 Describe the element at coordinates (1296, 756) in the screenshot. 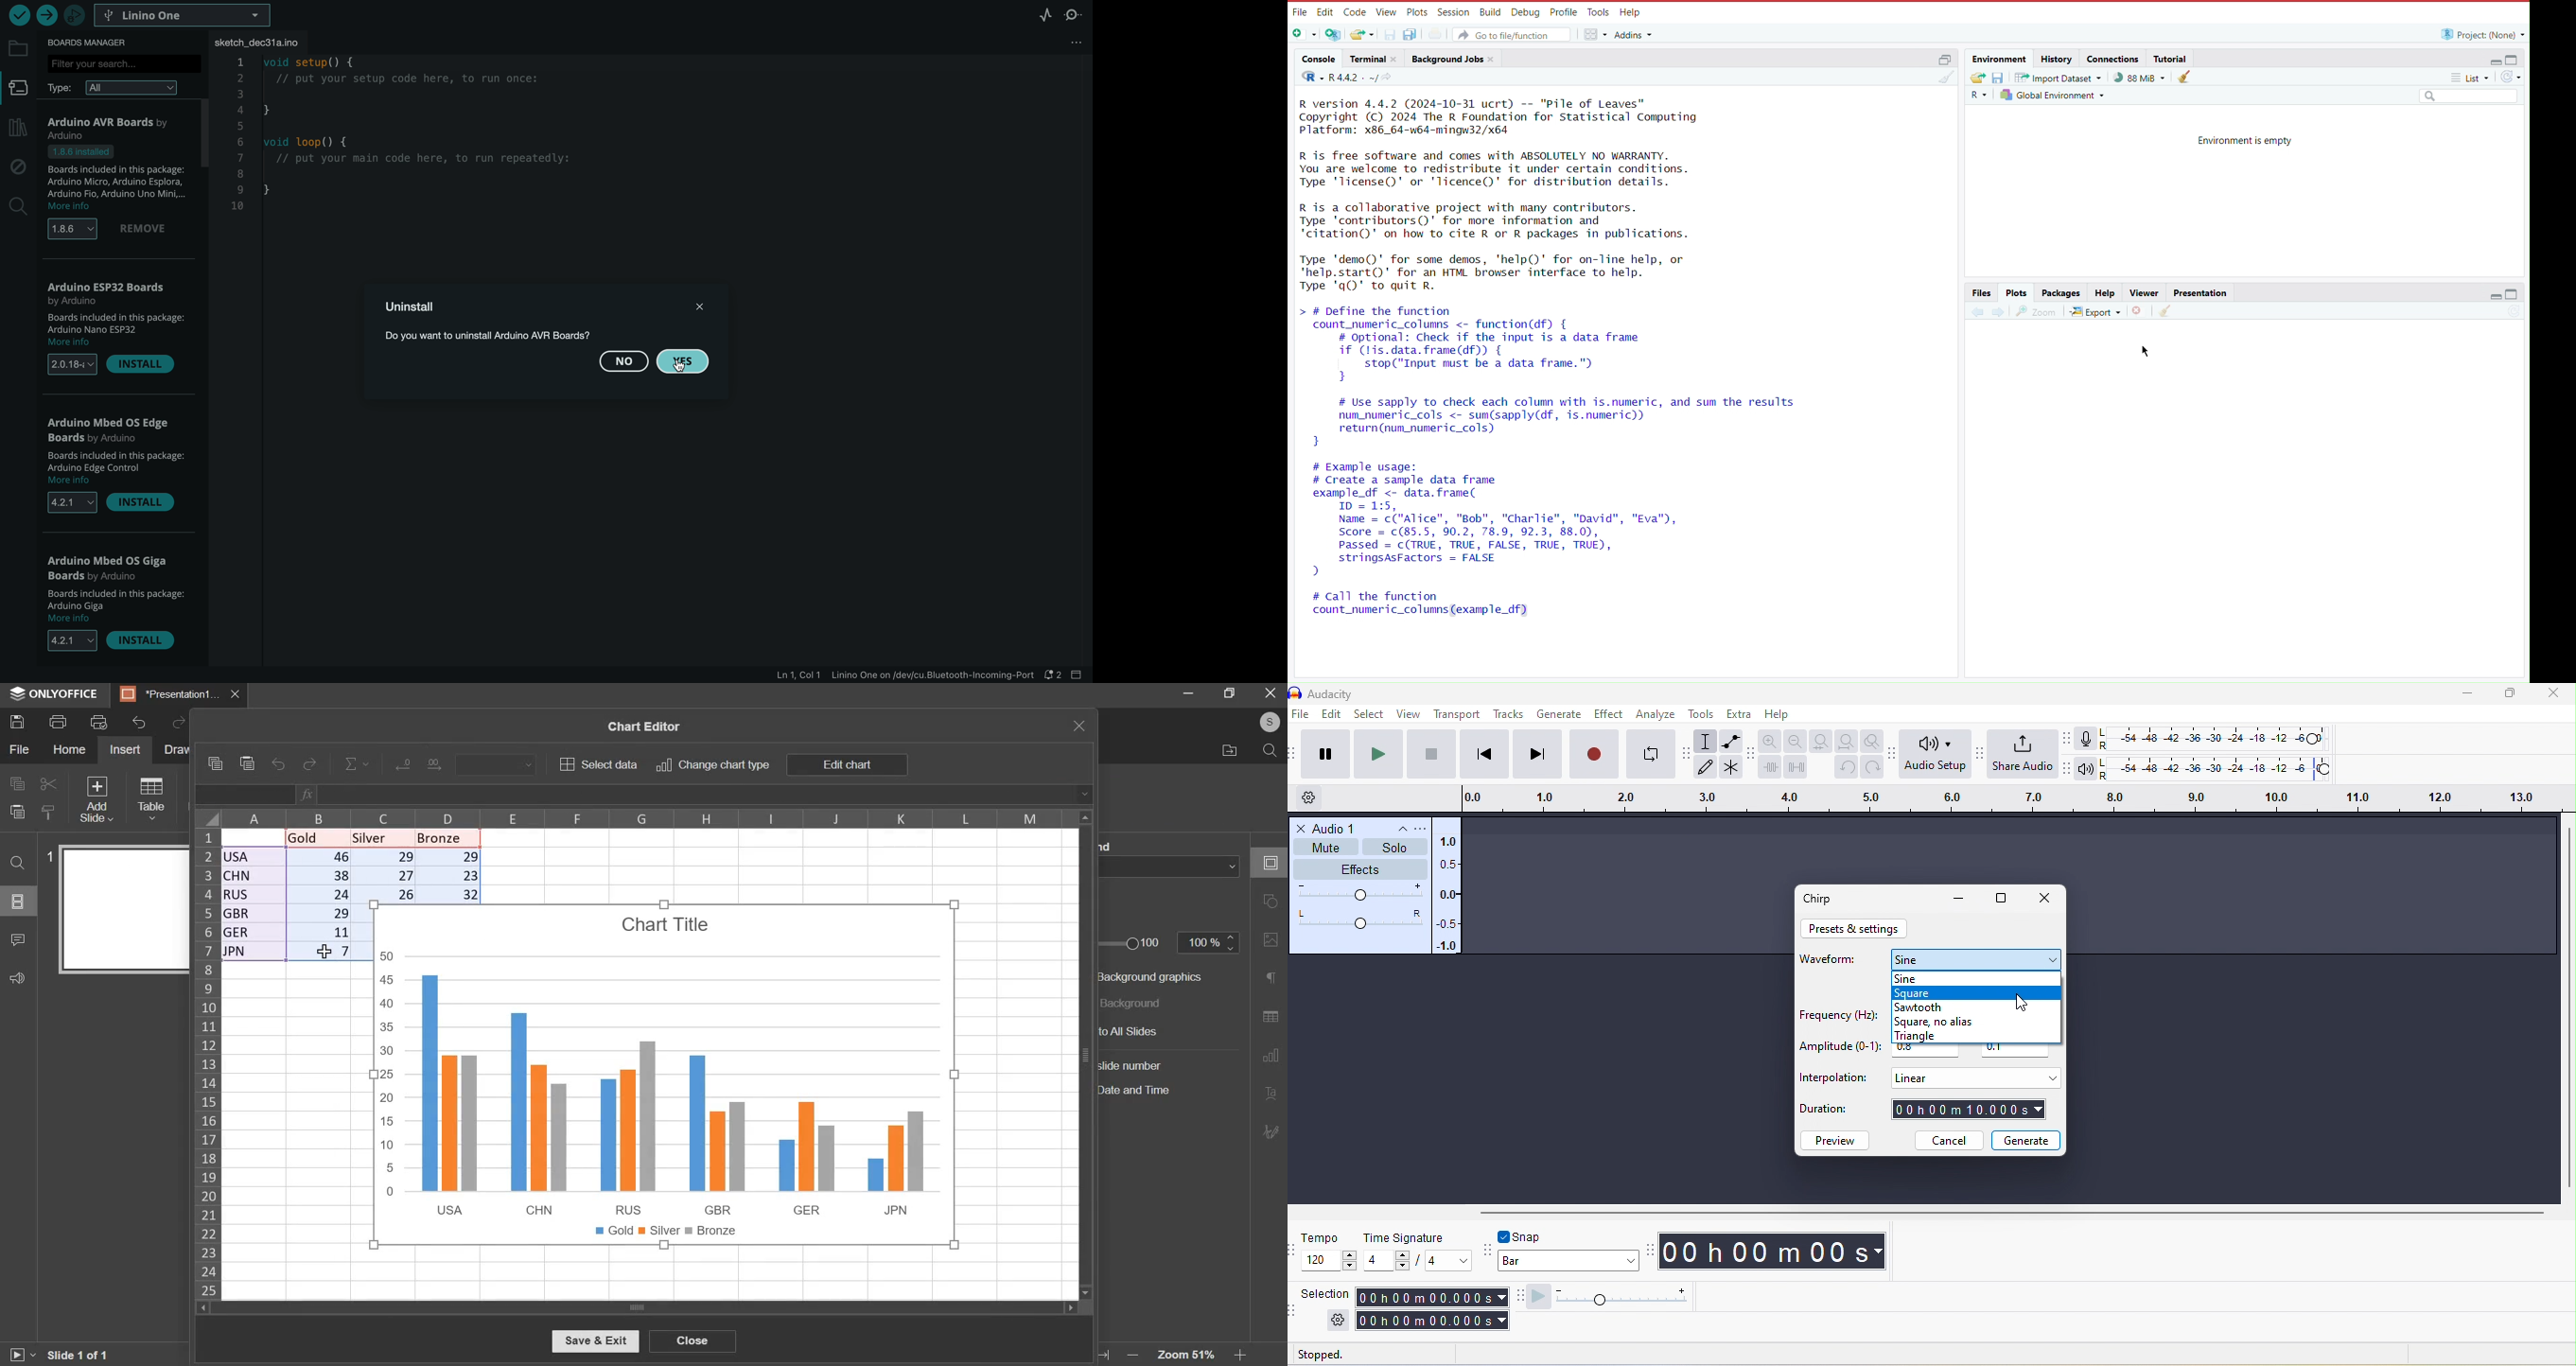

I see `audacity transport toolbar` at that location.